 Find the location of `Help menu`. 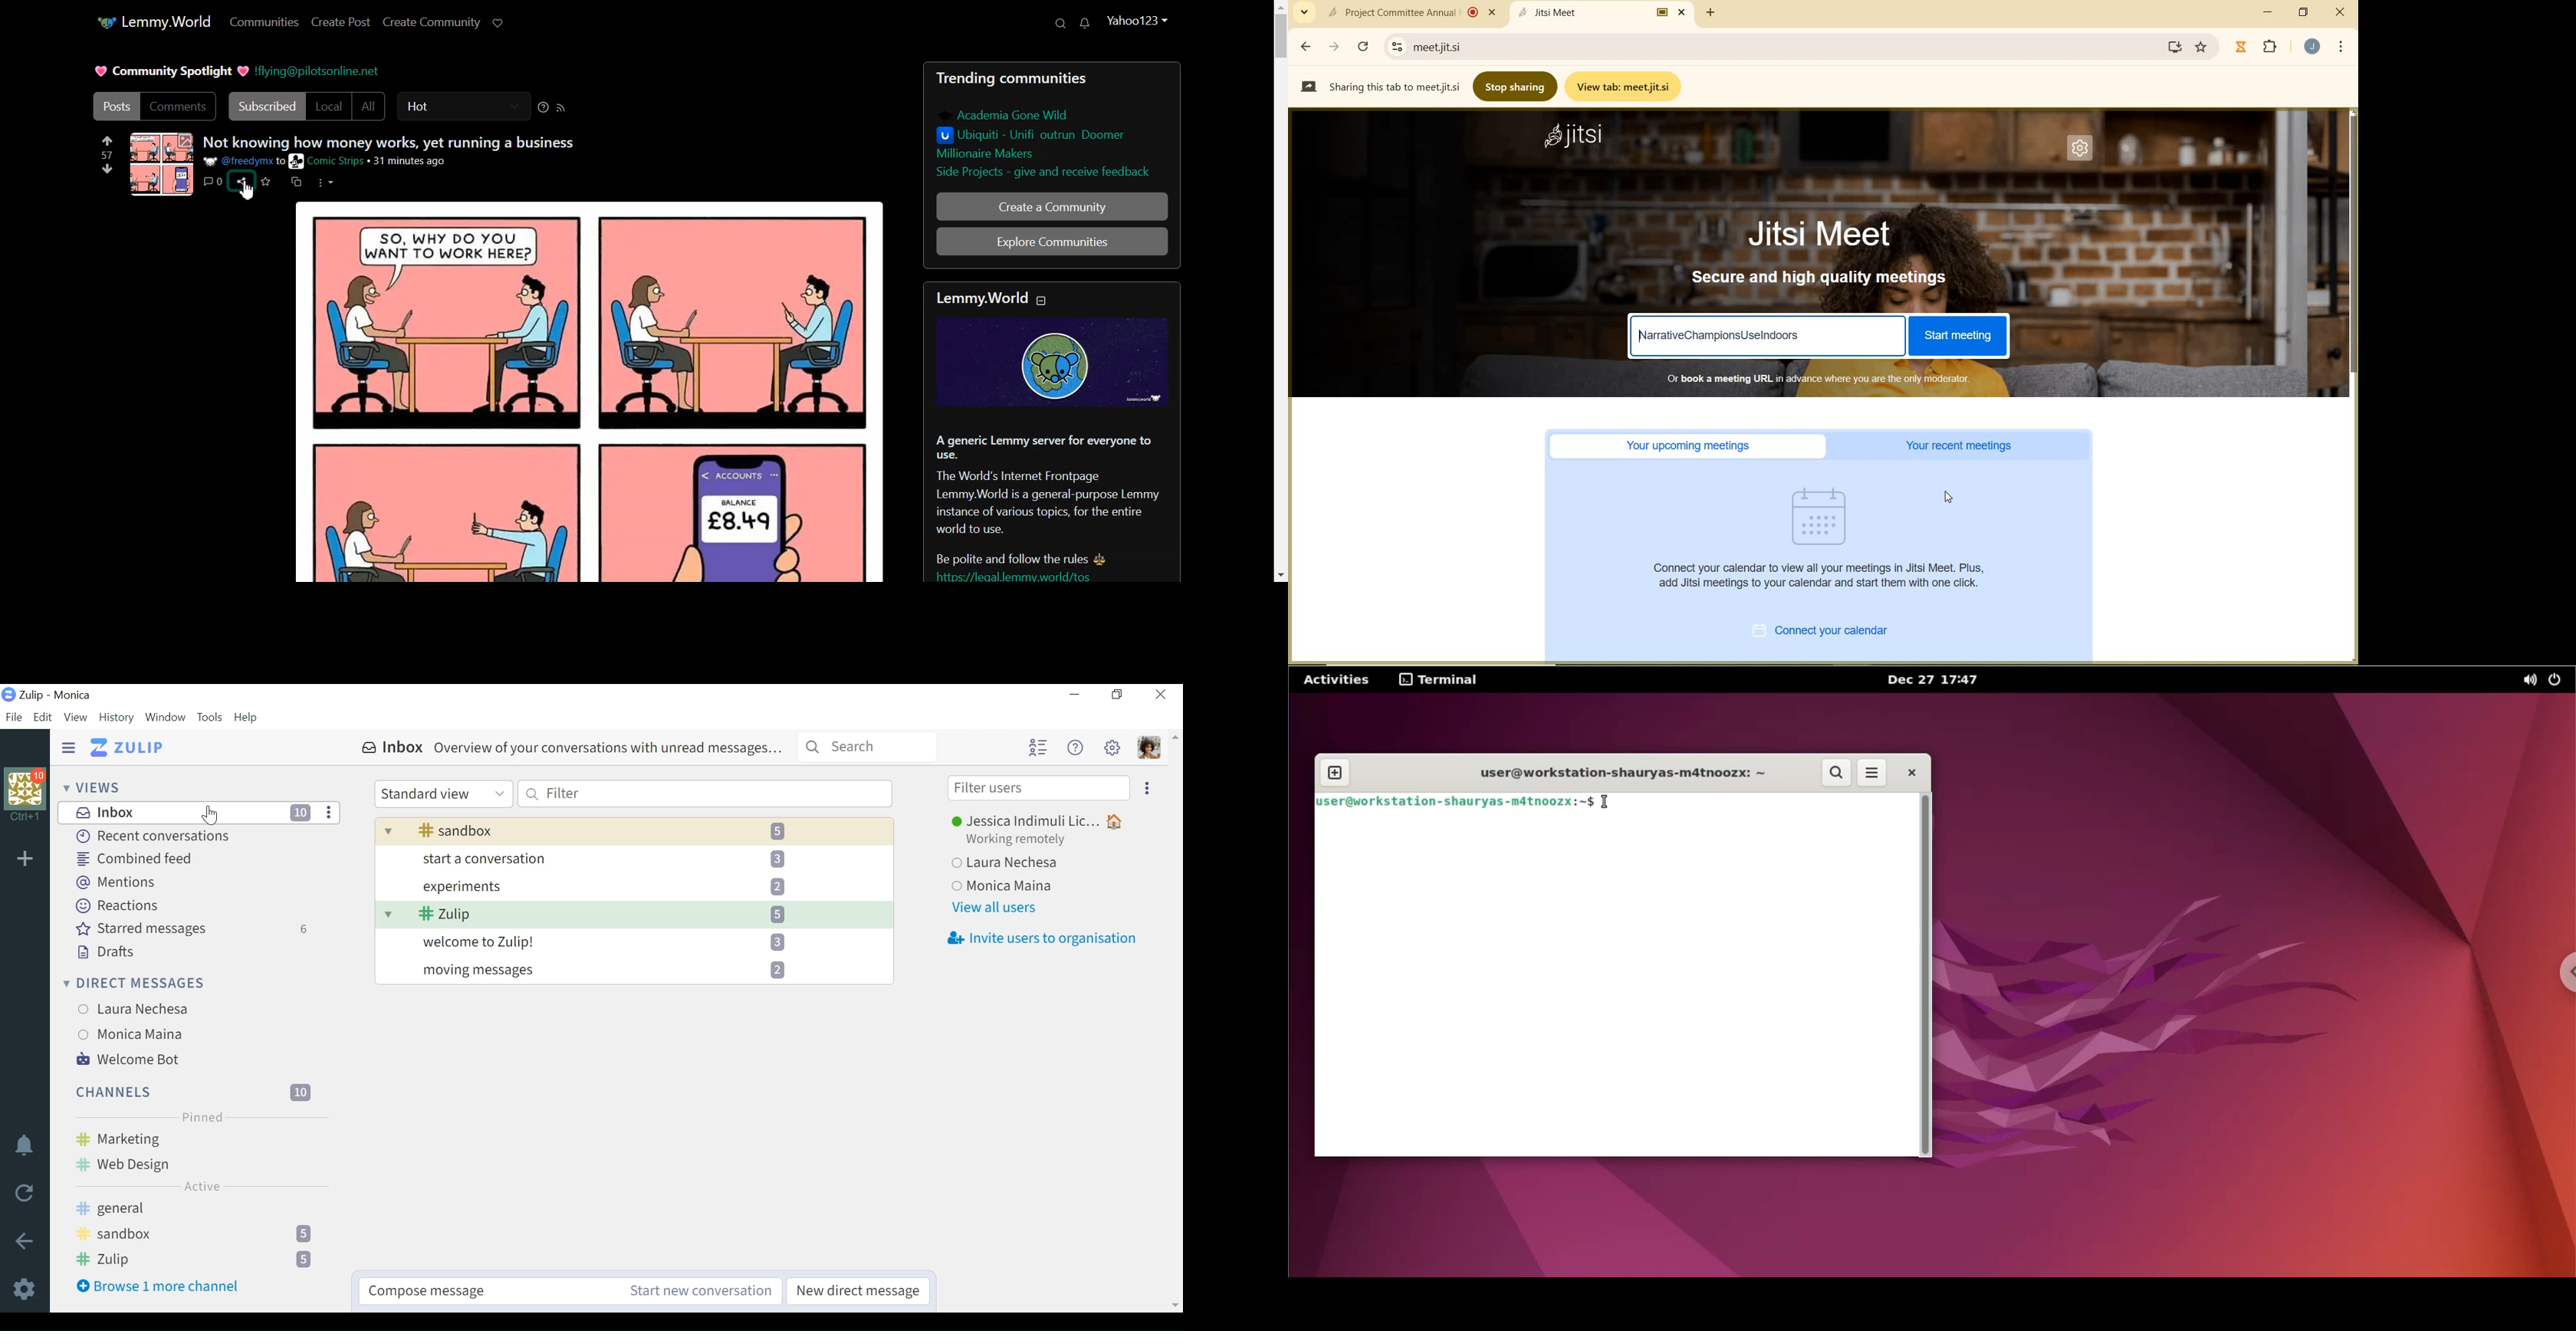

Help menu is located at coordinates (1075, 747).